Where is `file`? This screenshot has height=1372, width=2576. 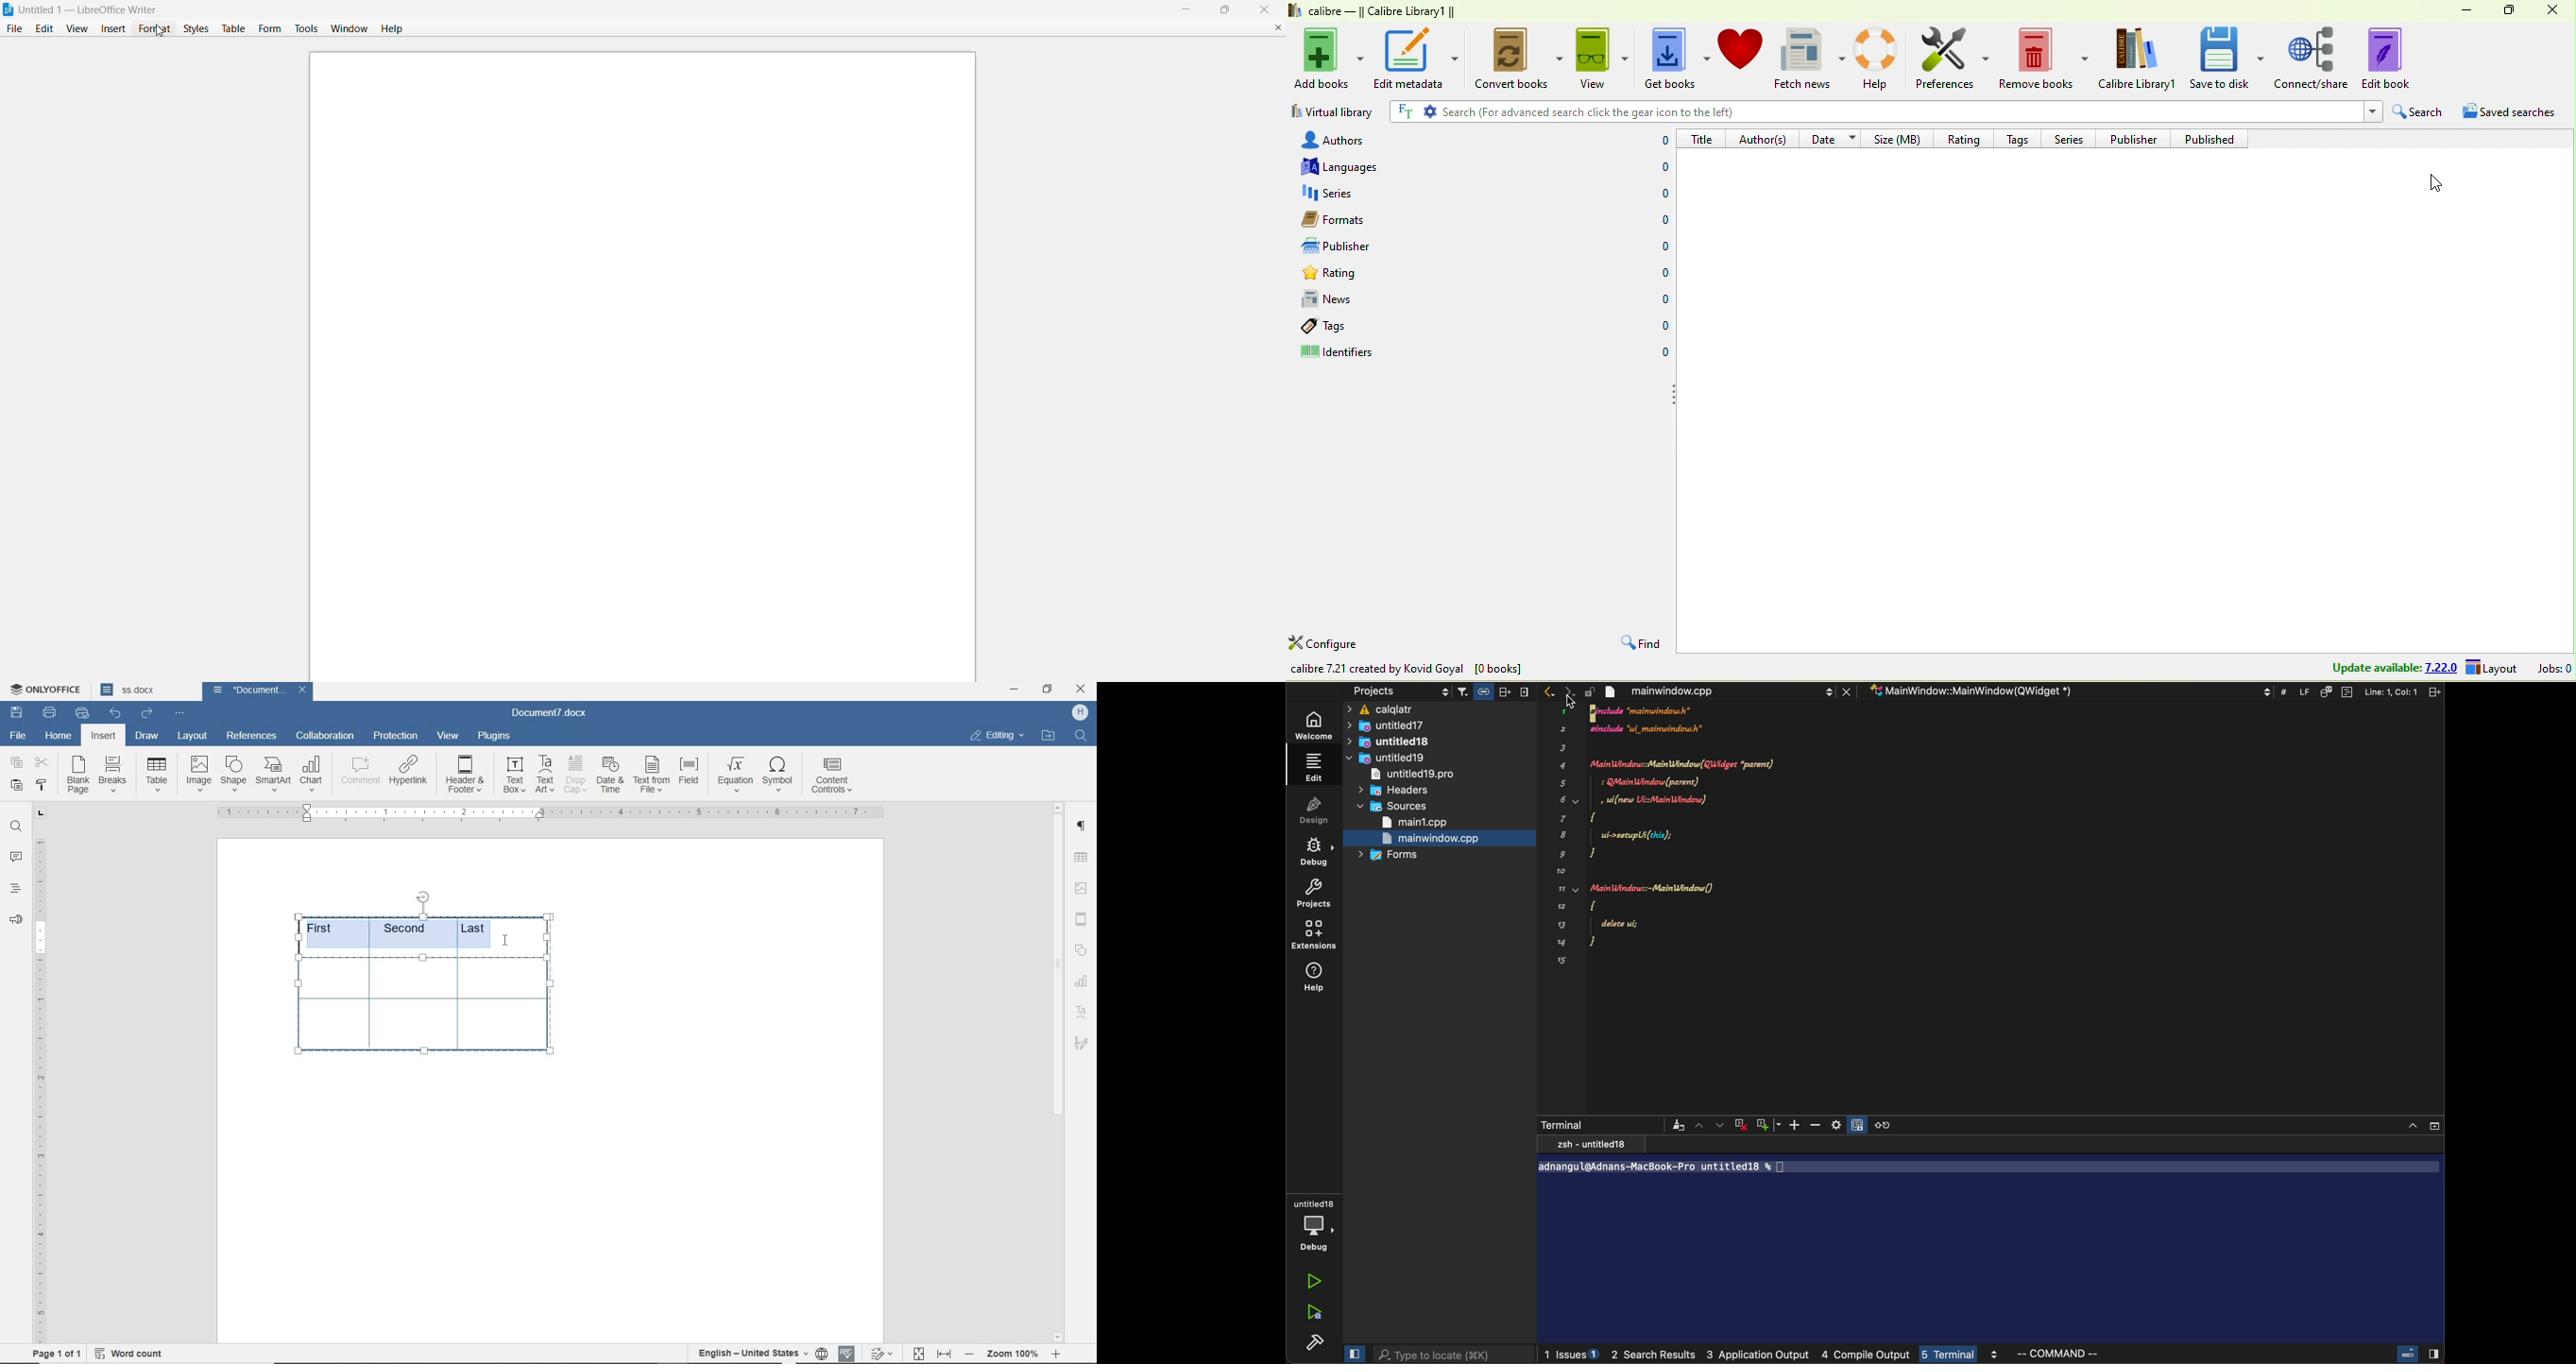 file is located at coordinates (17, 735).